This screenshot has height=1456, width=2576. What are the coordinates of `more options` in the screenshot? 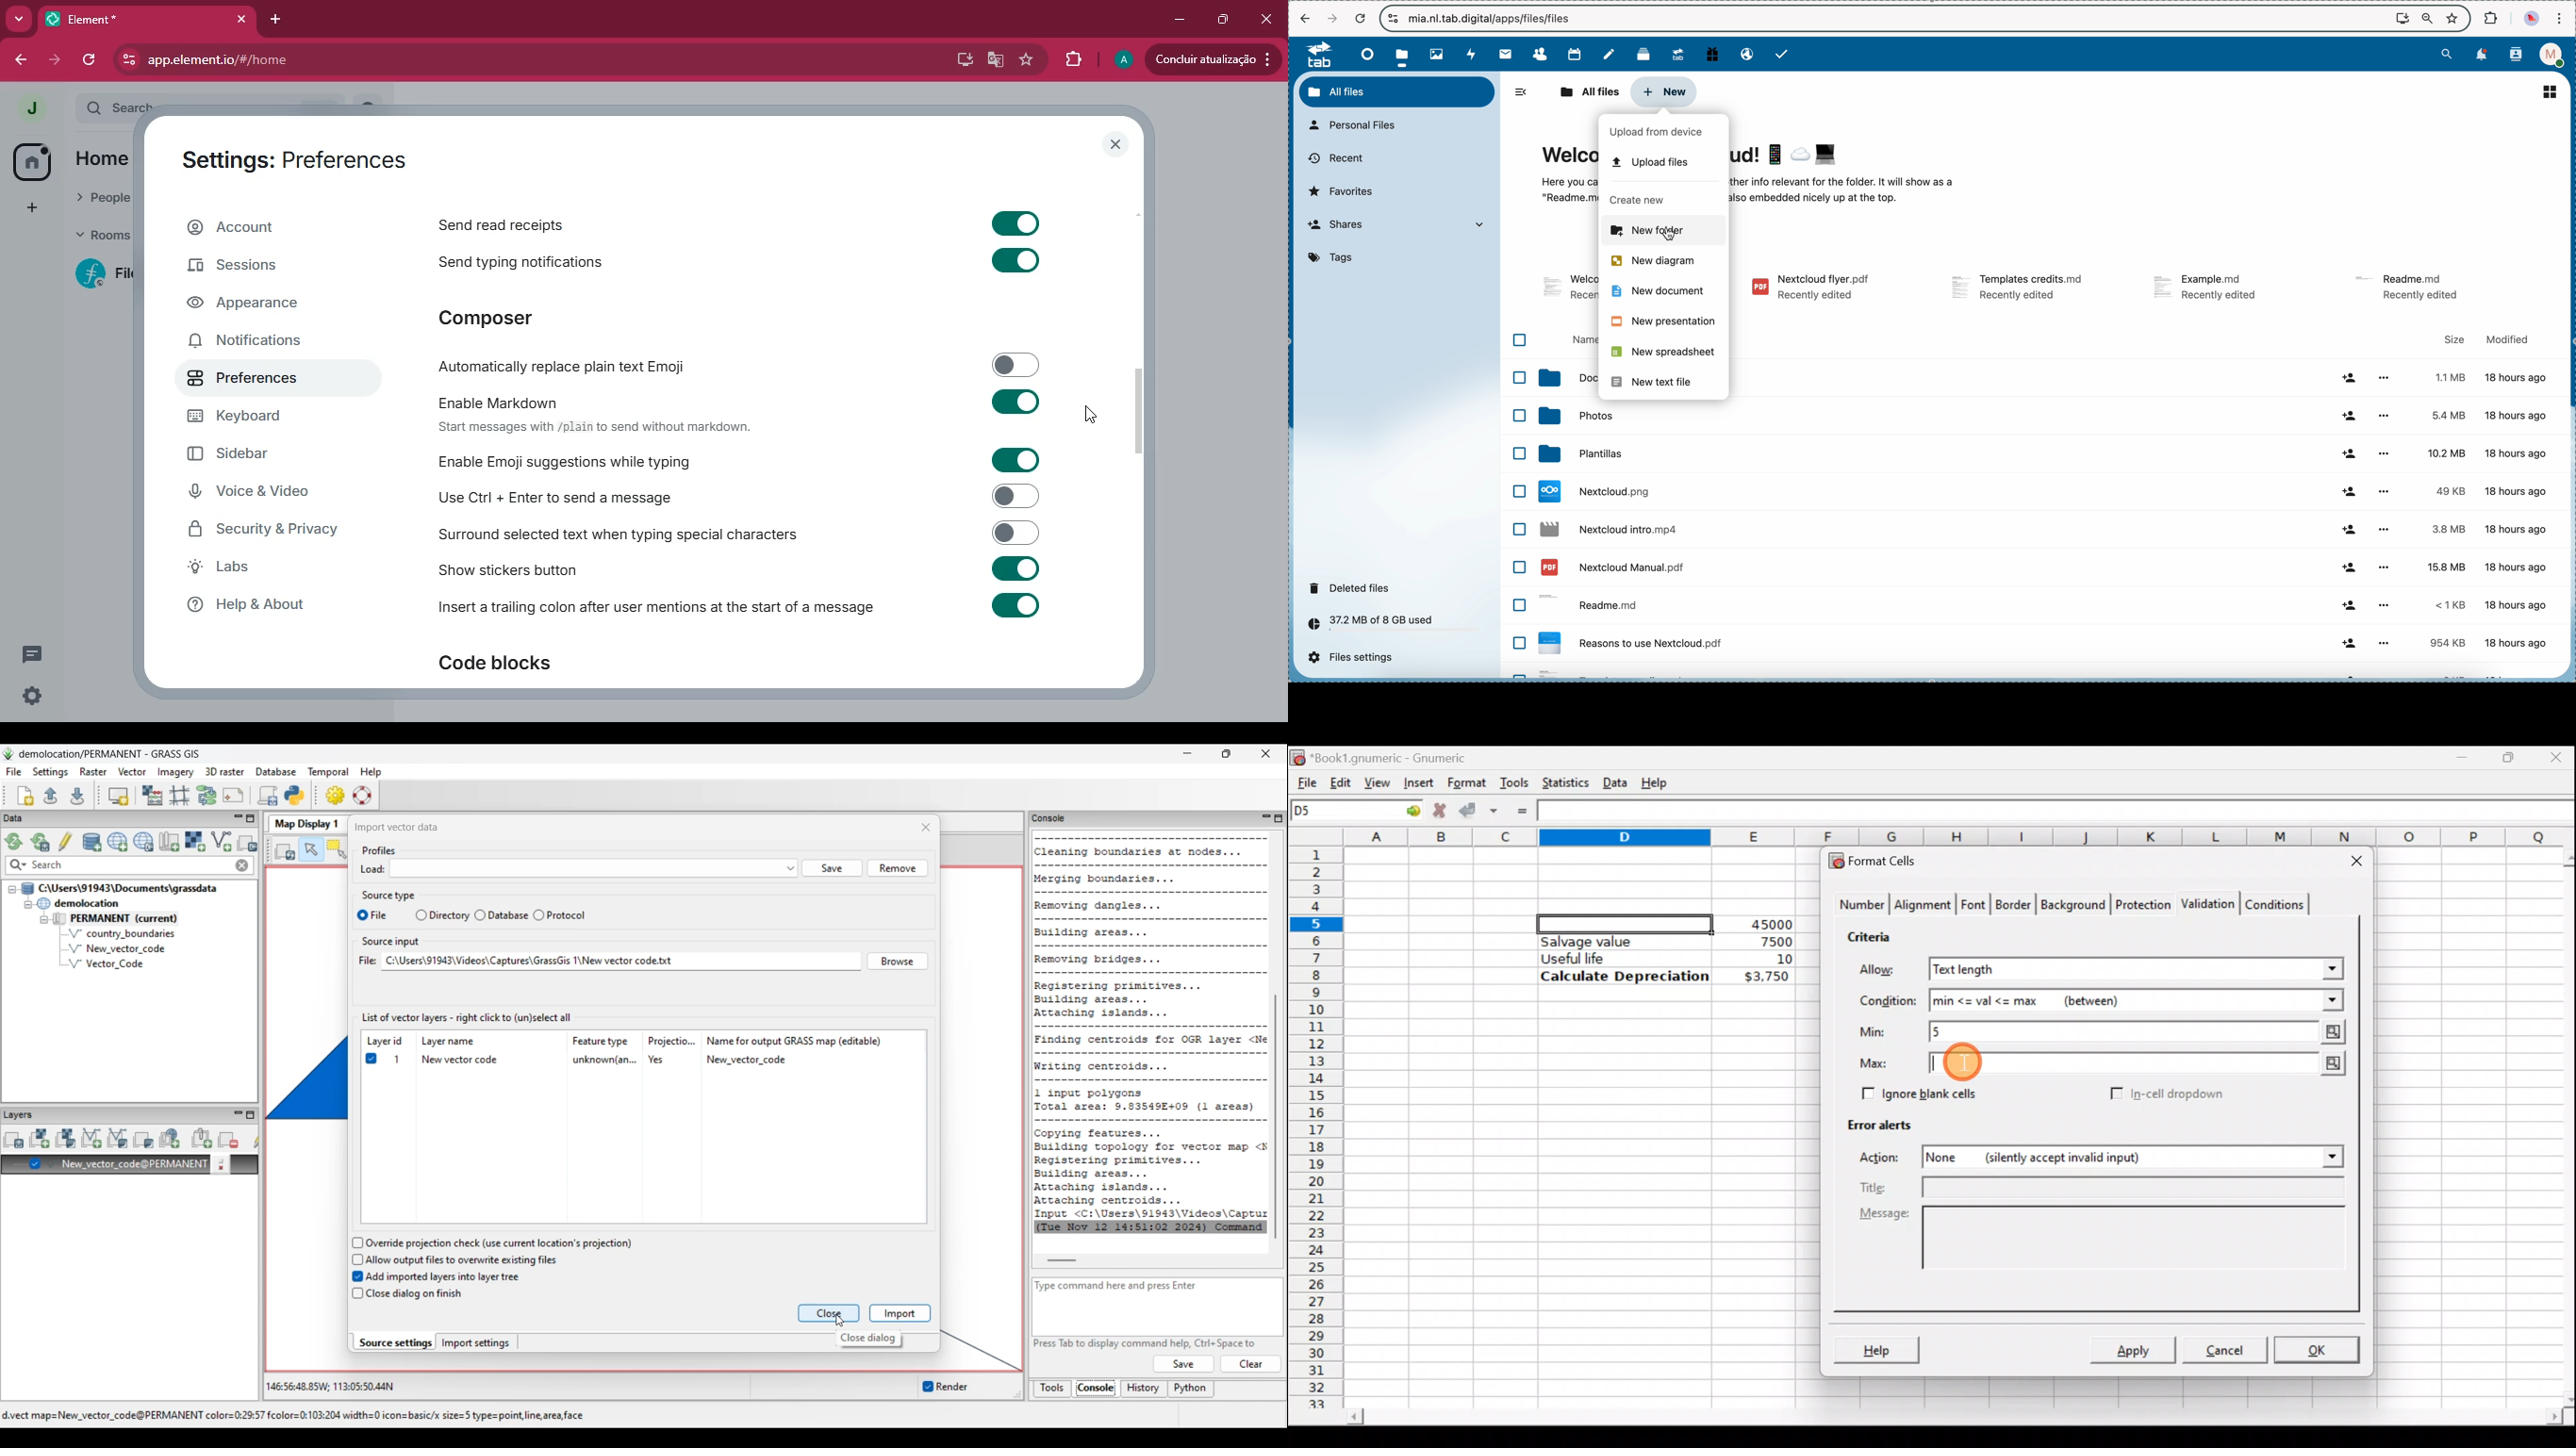 It's located at (2382, 454).